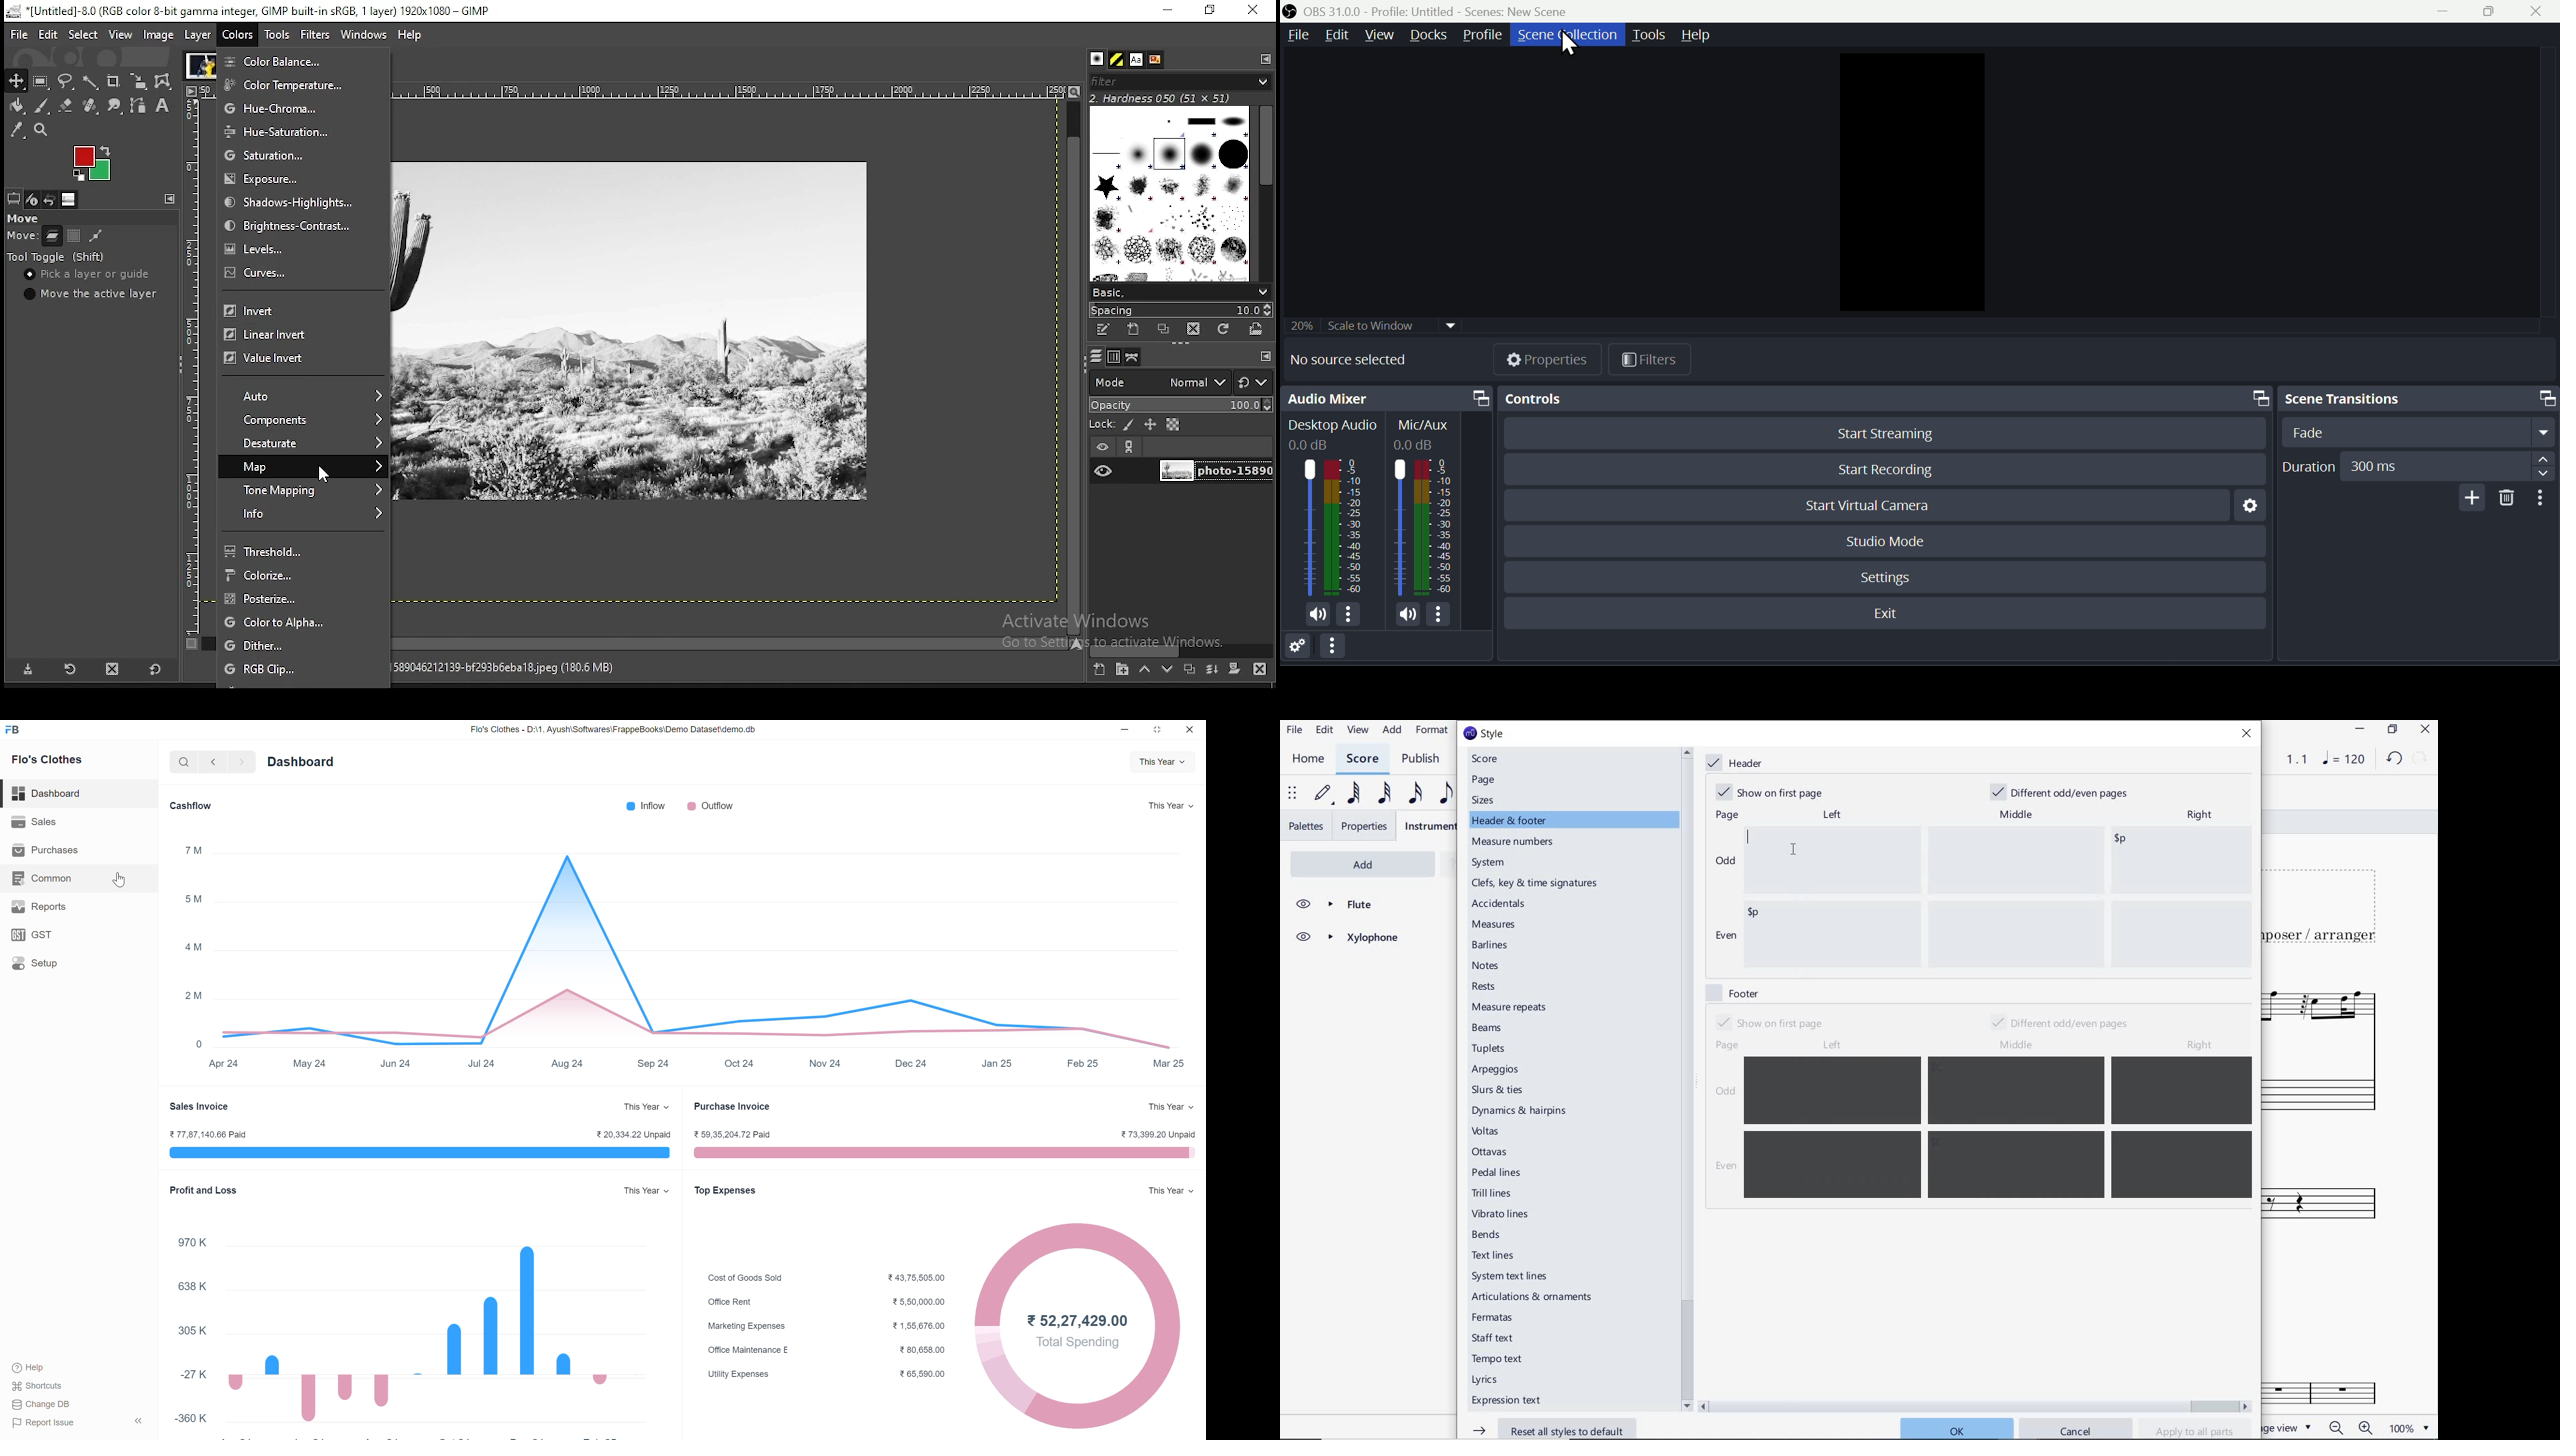 The height and width of the screenshot is (1456, 2576). What do you see at coordinates (307, 489) in the screenshot?
I see `tone mapping` at bounding box center [307, 489].